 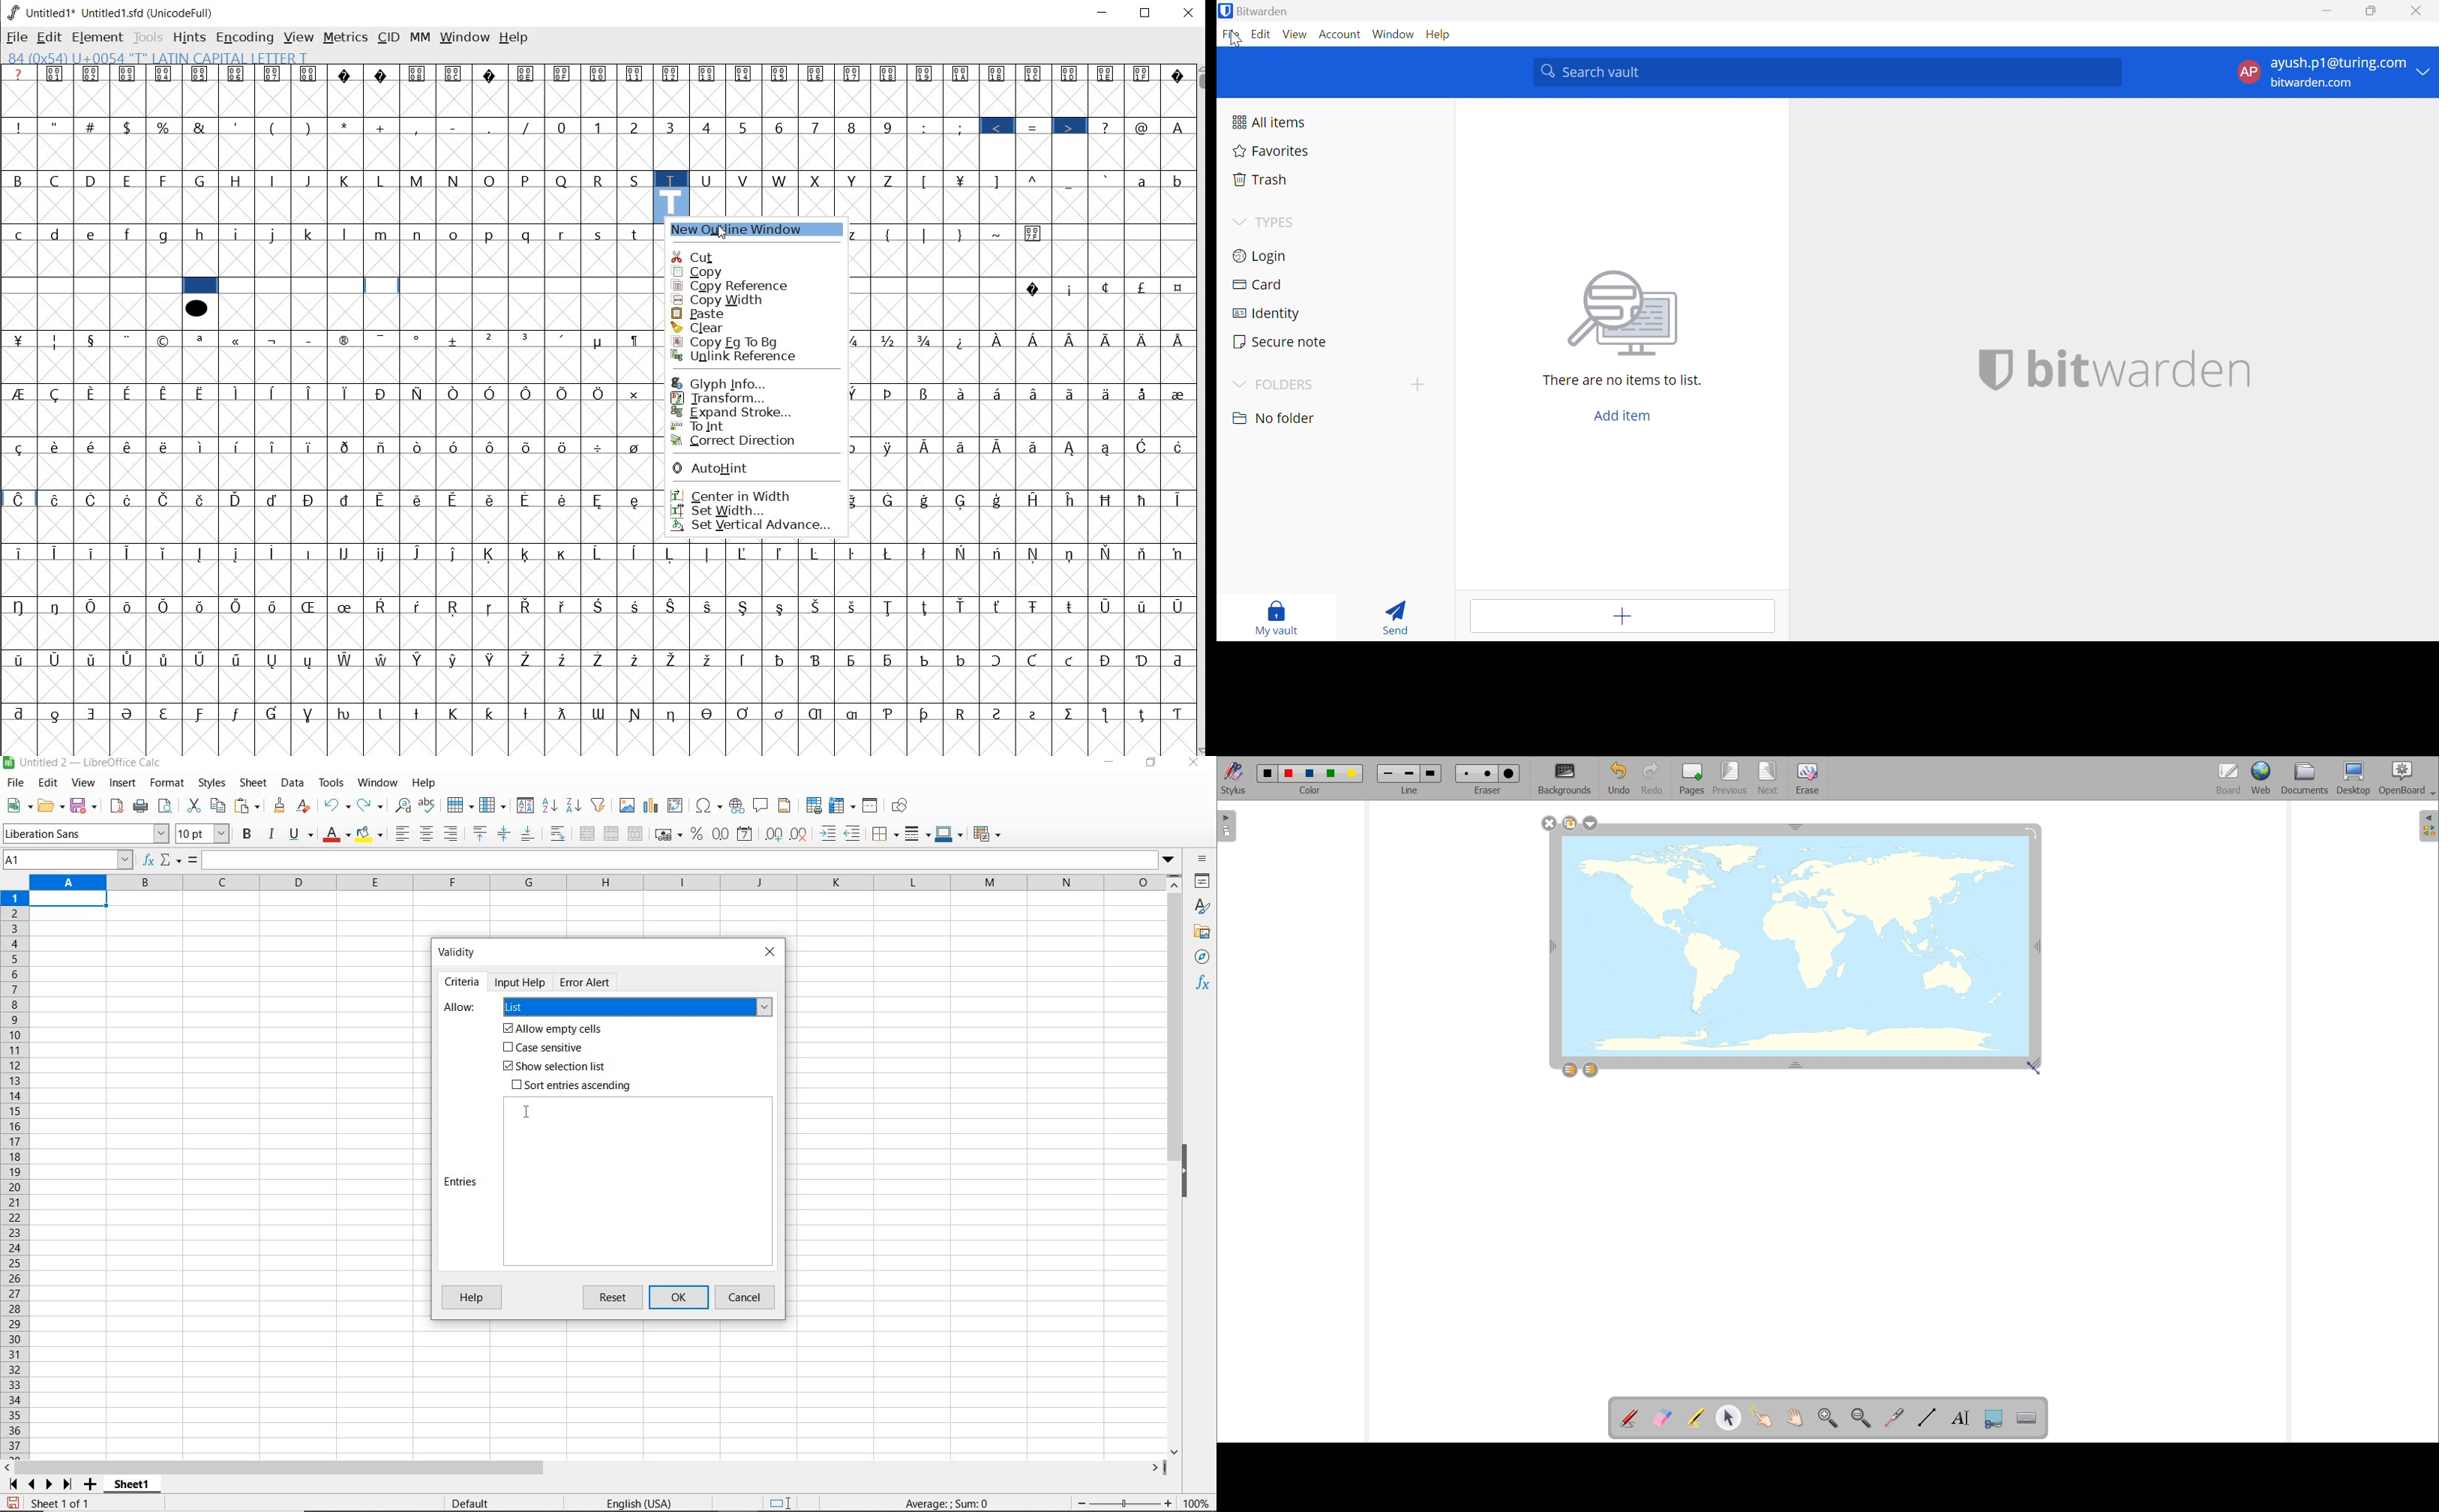 I want to click on border color, so click(x=949, y=833).